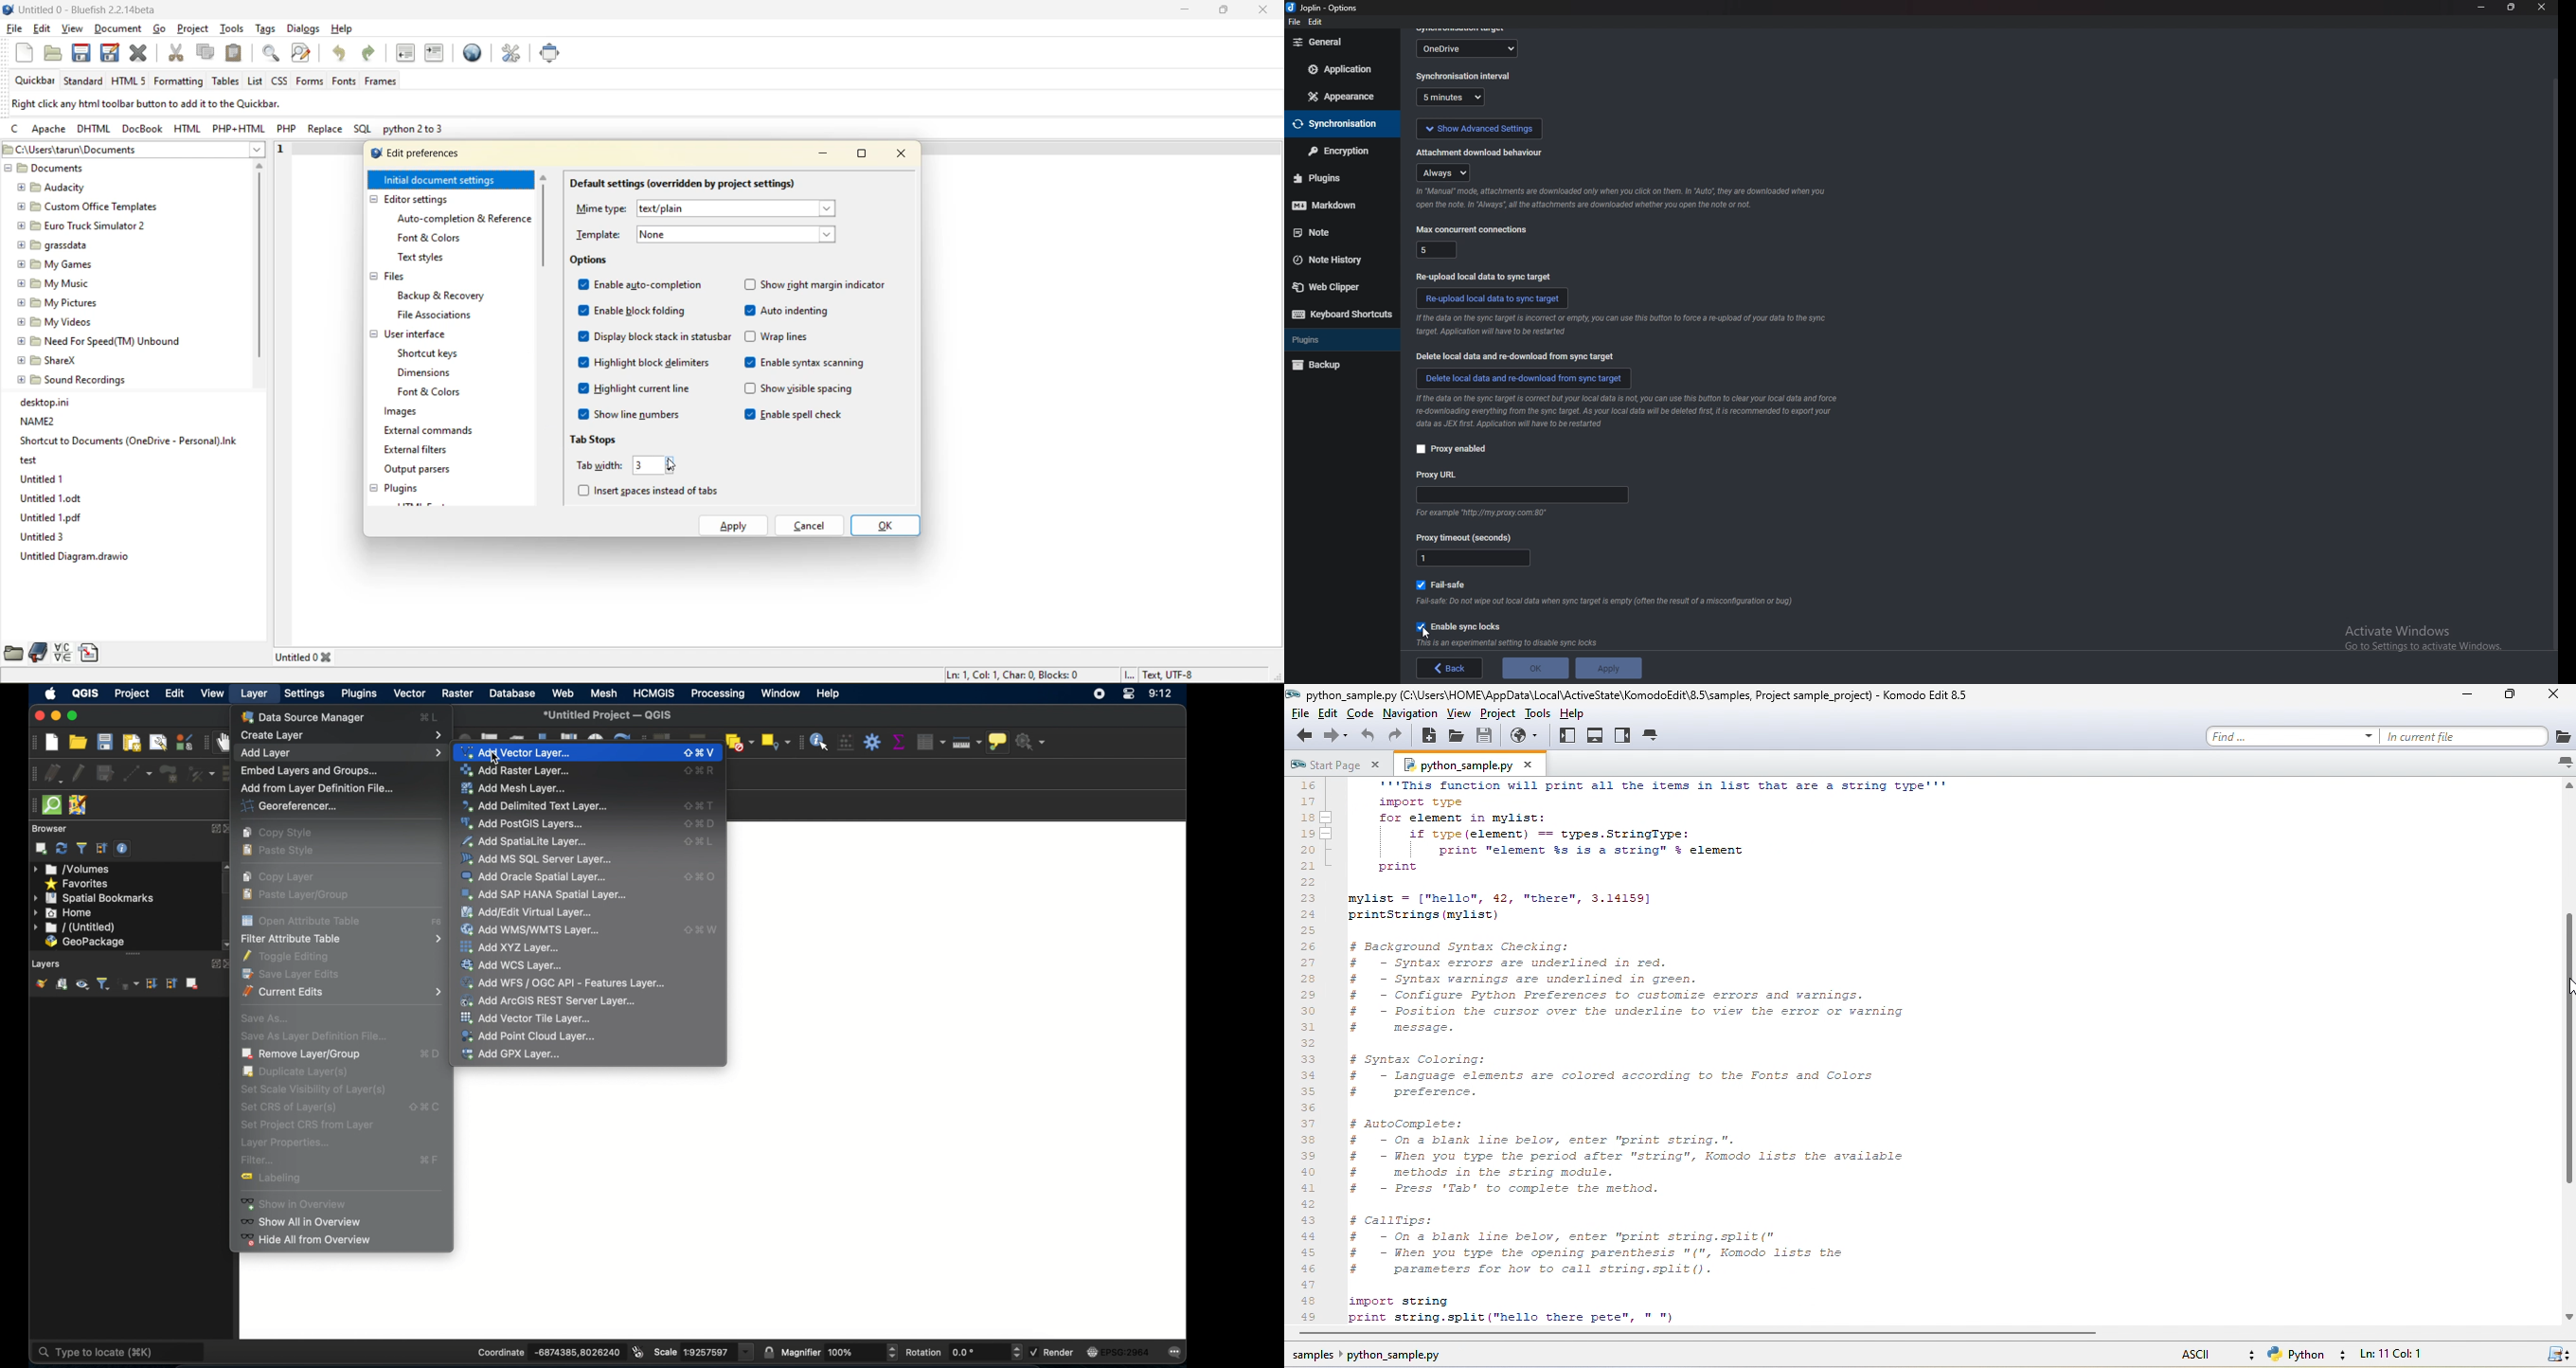 This screenshot has height=1372, width=2576. Describe the element at coordinates (52, 54) in the screenshot. I see `open` at that location.